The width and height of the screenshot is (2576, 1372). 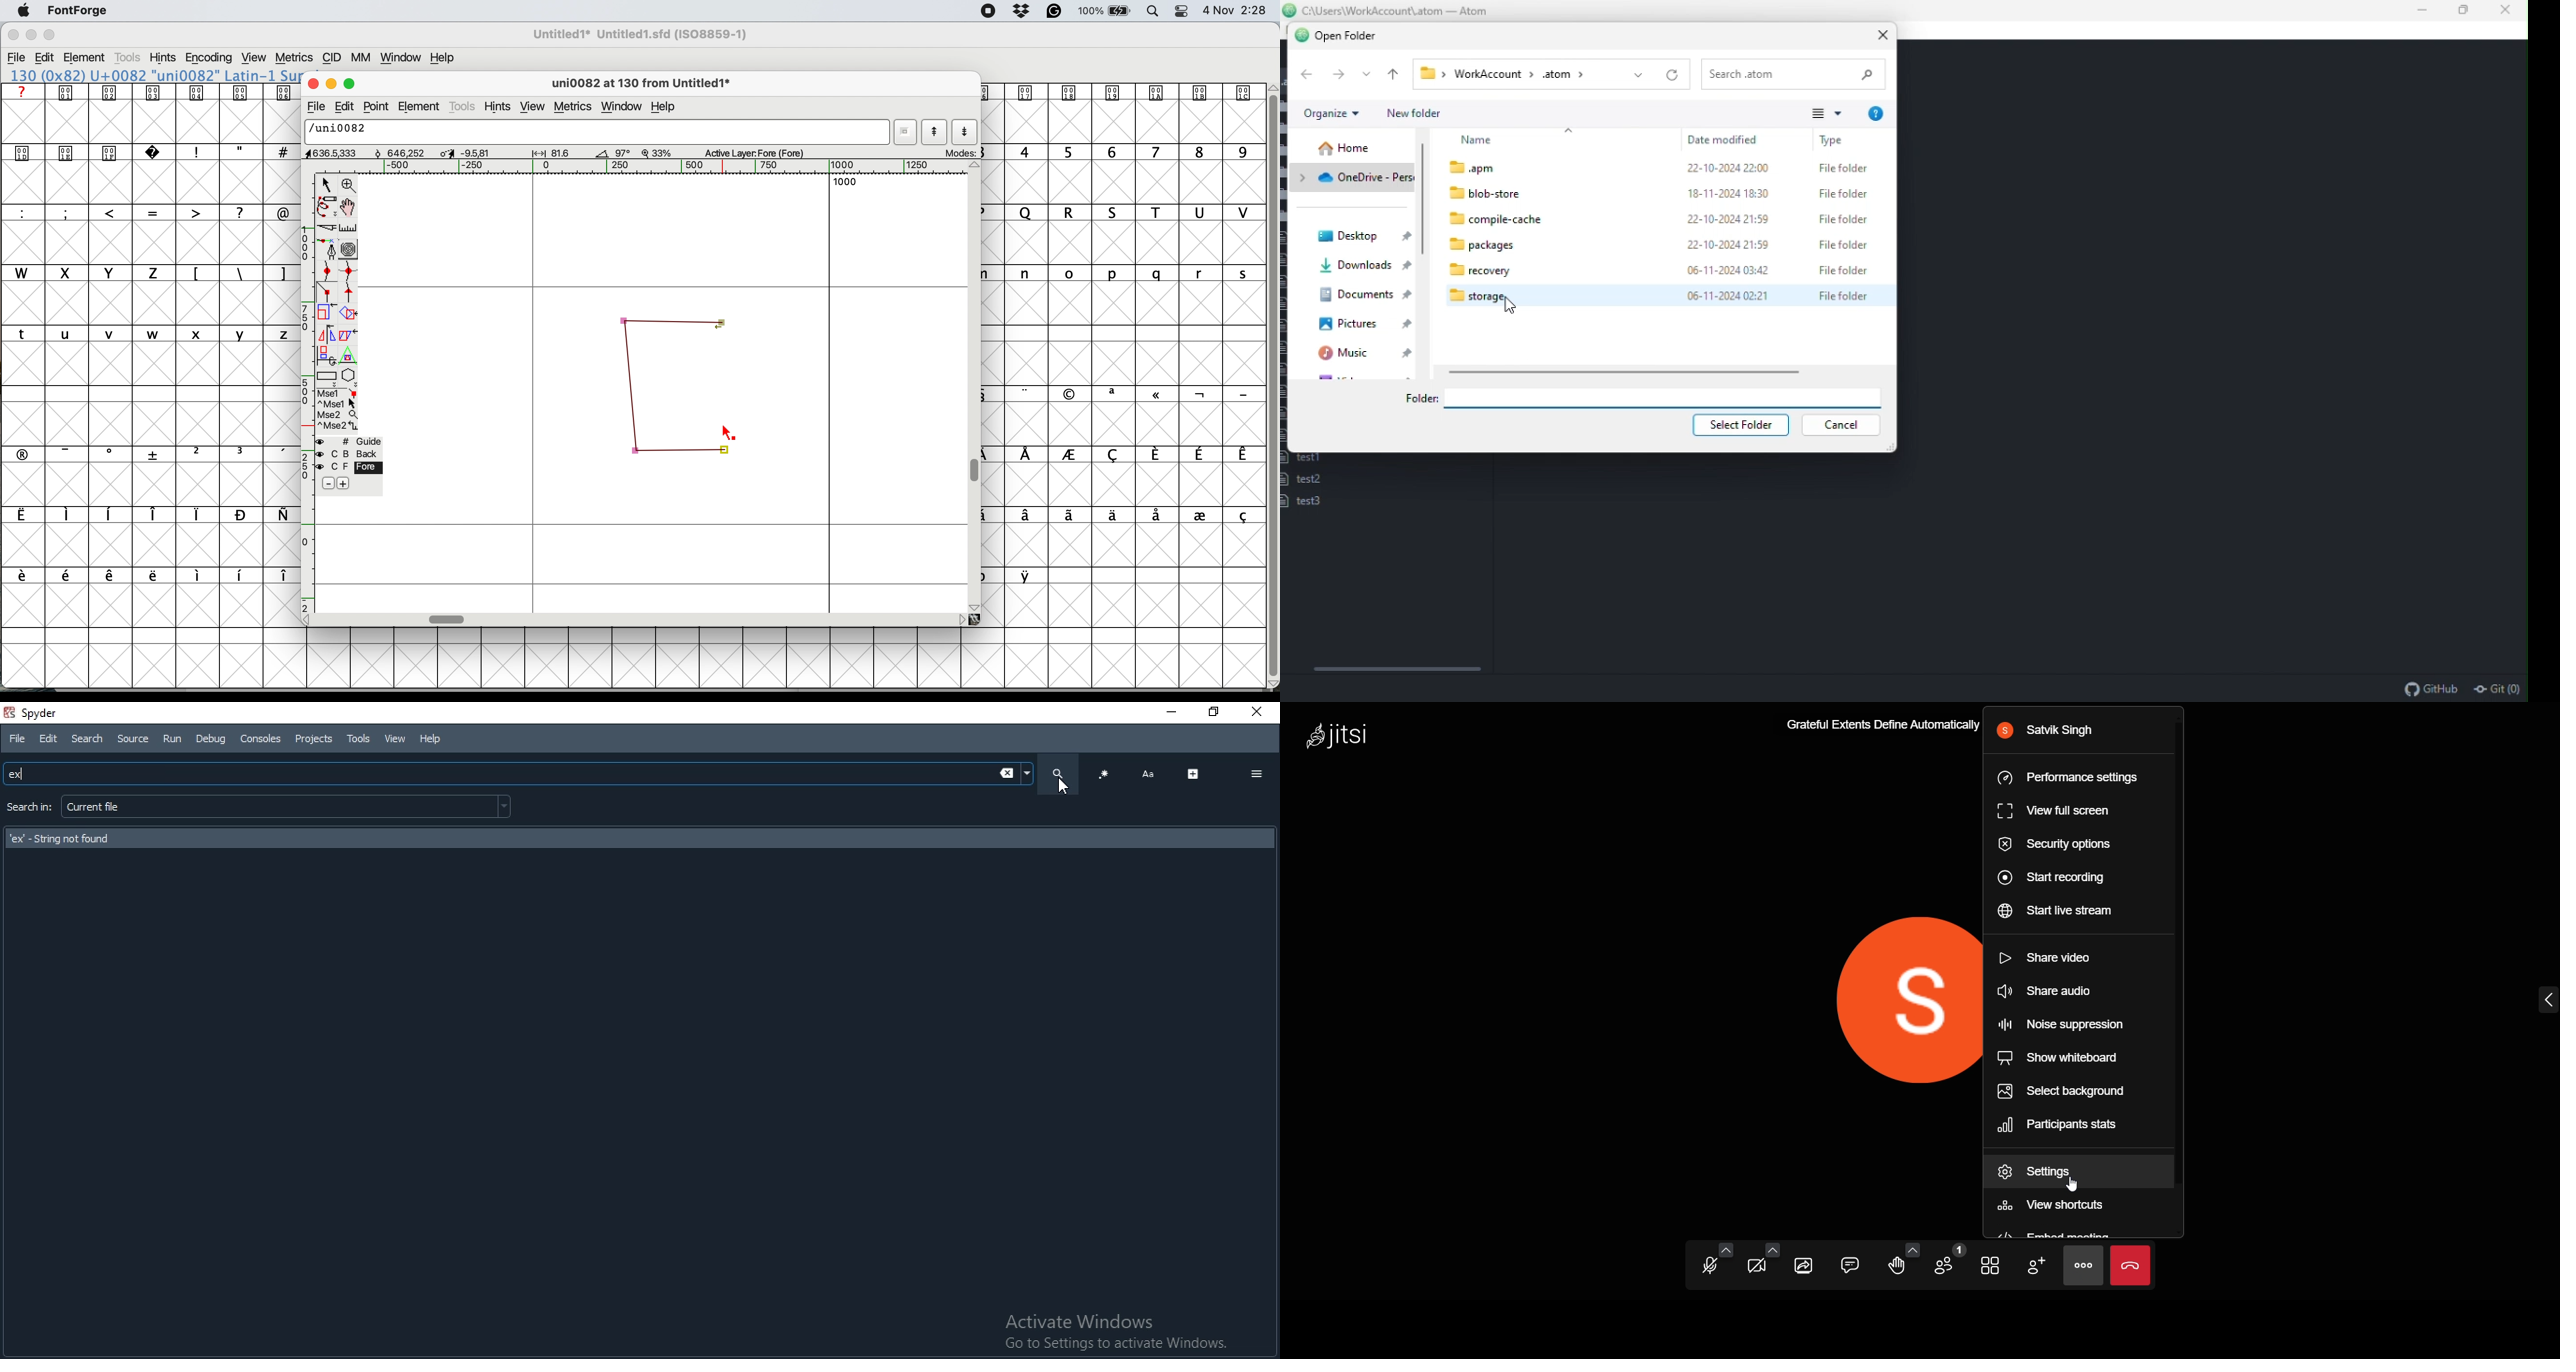 What do you see at coordinates (1660, 167) in the screenshot?
I see `amp` at bounding box center [1660, 167].